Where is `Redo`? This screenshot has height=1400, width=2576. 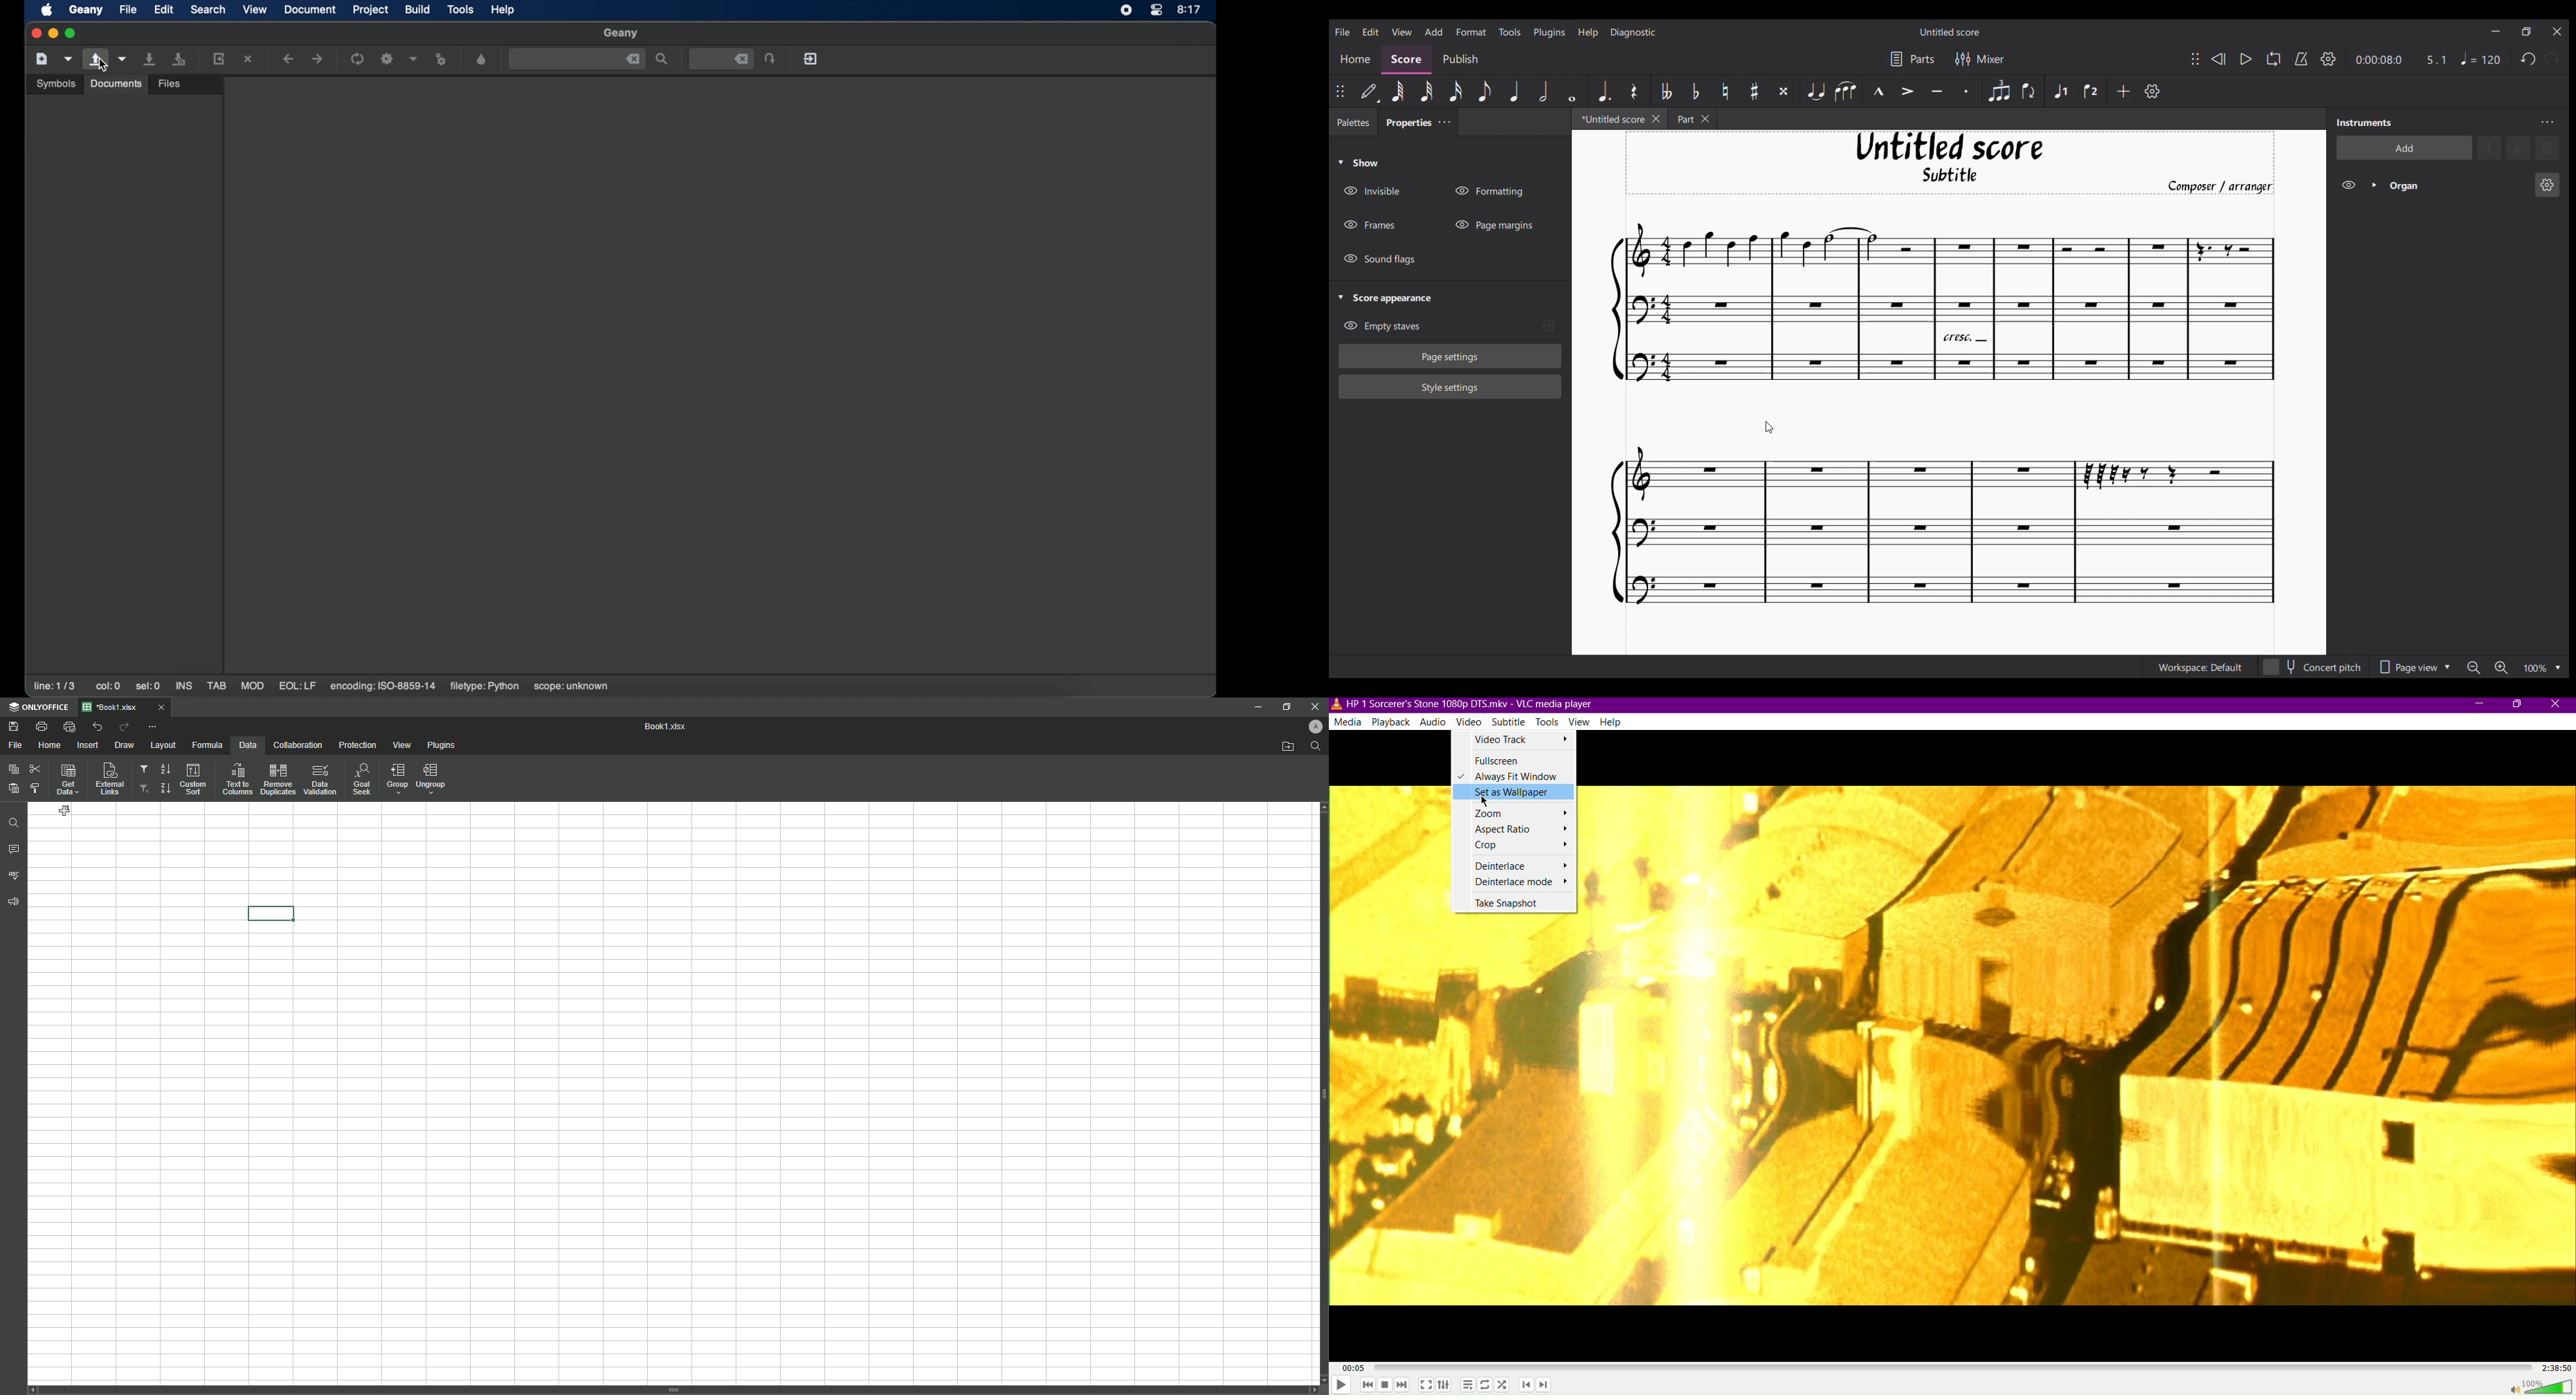 Redo is located at coordinates (123, 727).